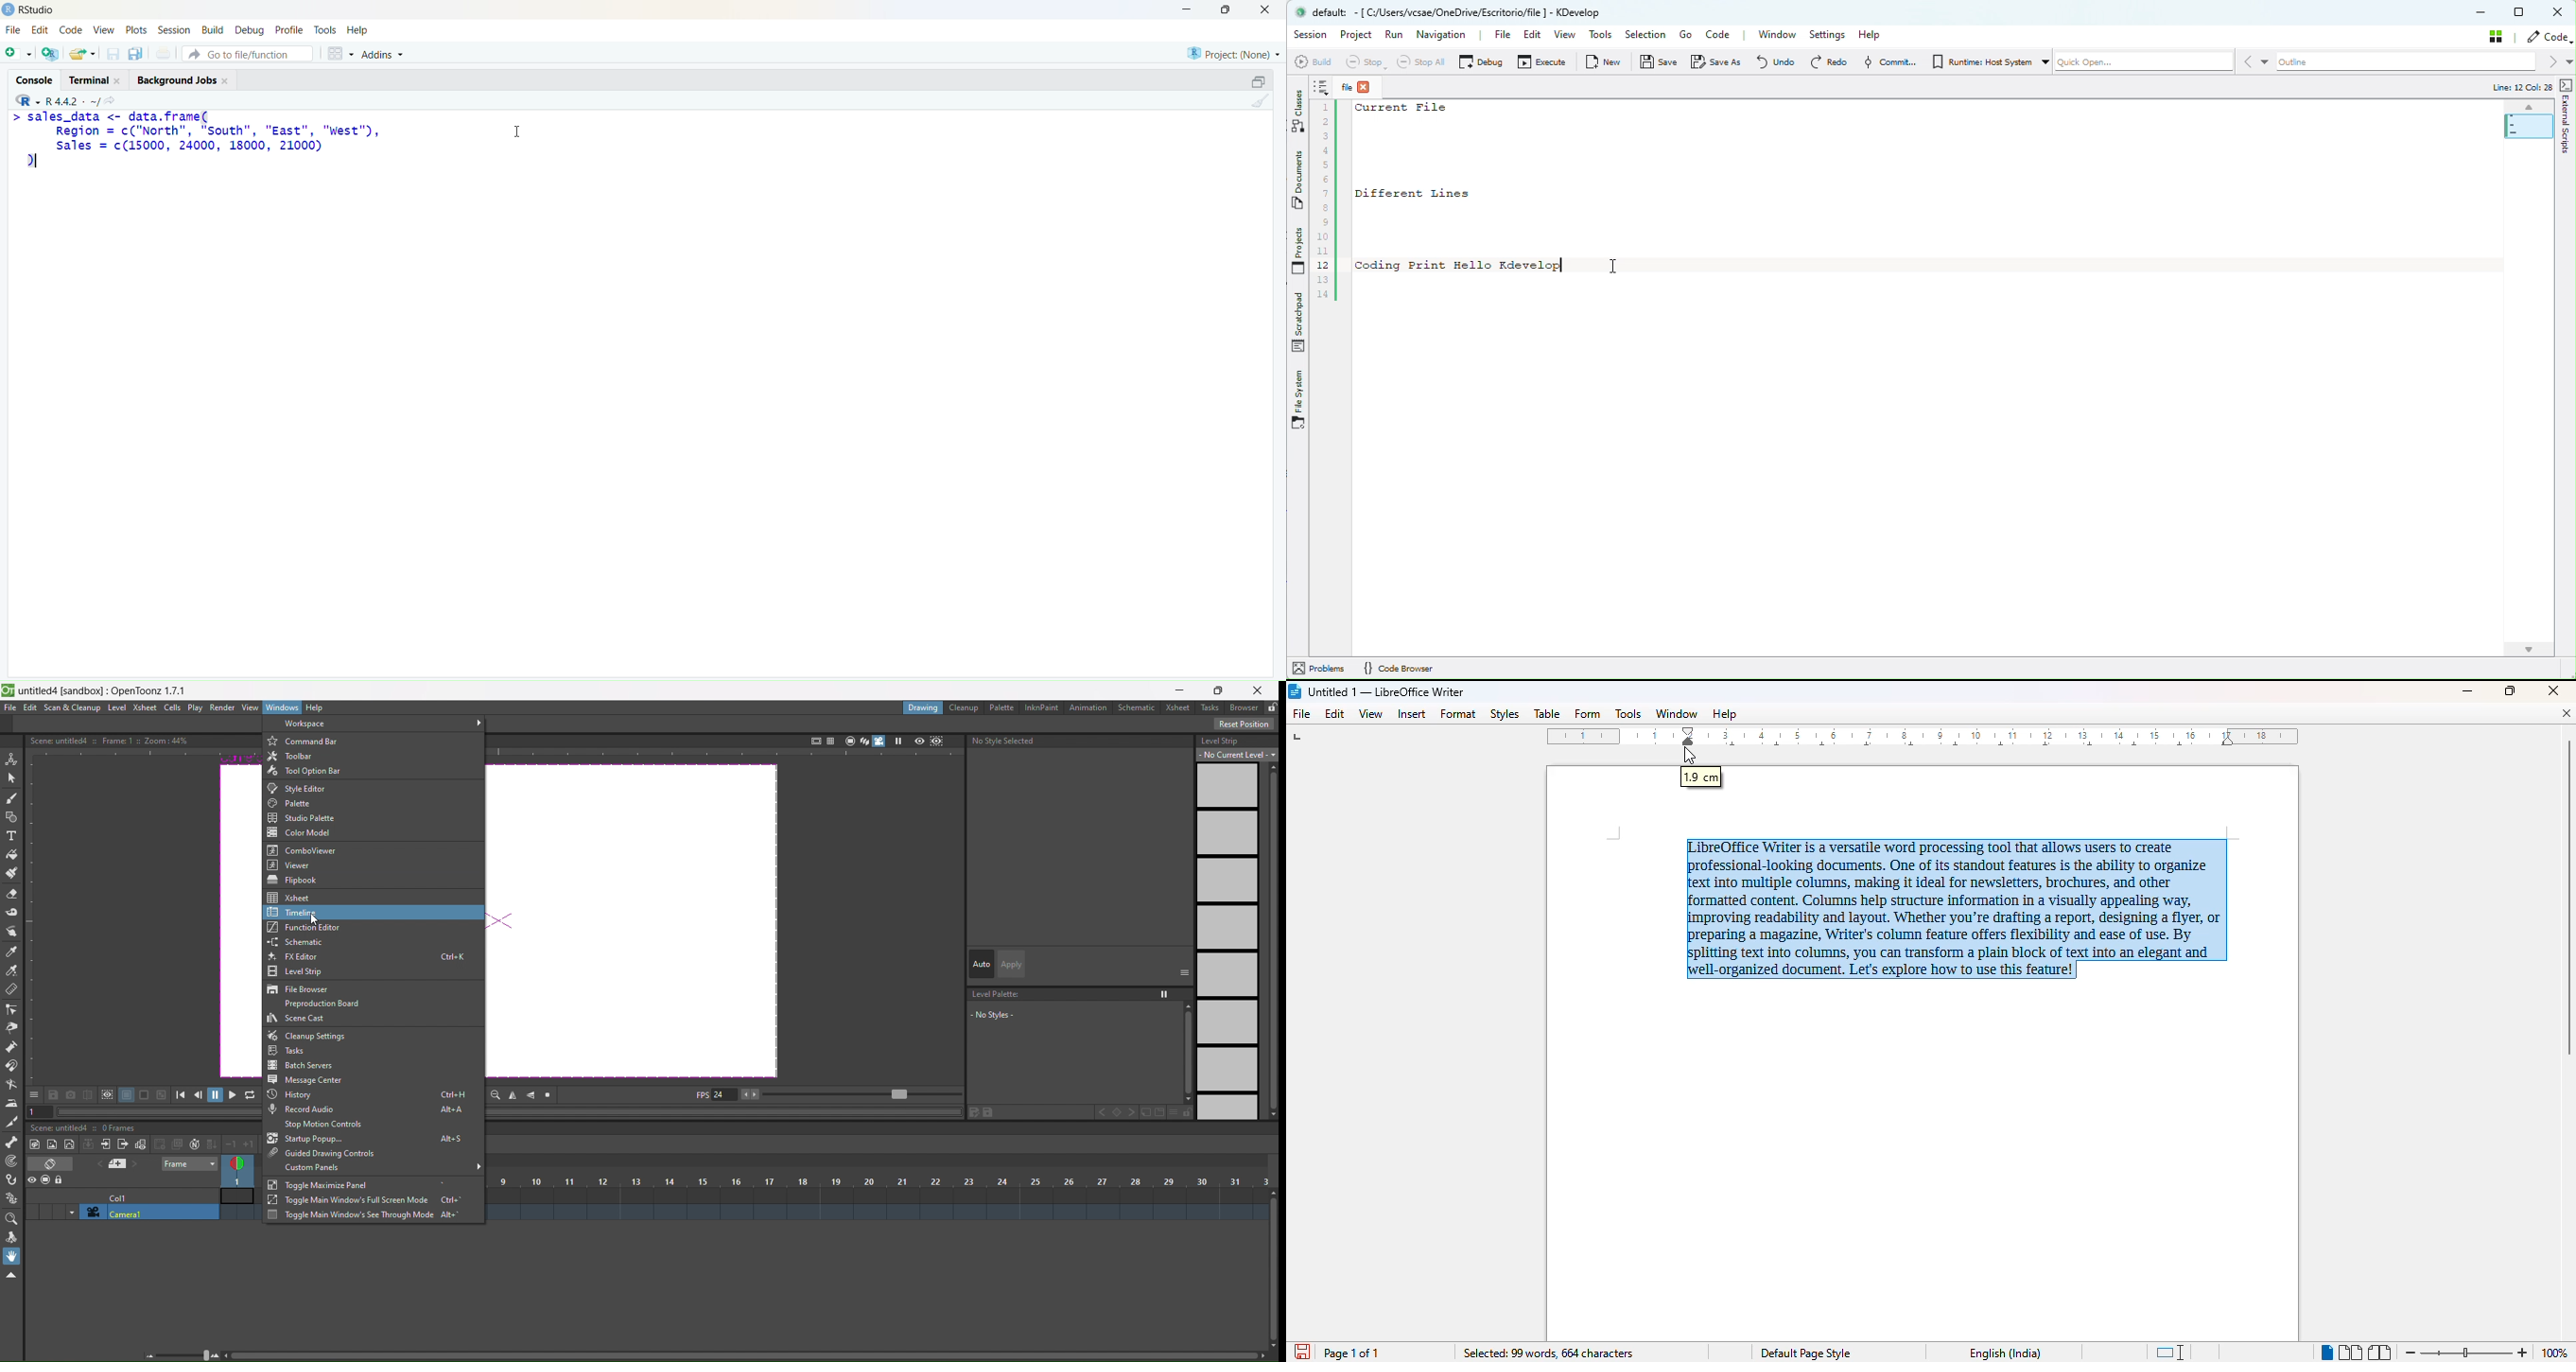 The height and width of the screenshot is (1372, 2576). What do you see at coordinates (1702, 777) in the screenshot?
I see `1.9 cm` at bounding box center [1702, 777].